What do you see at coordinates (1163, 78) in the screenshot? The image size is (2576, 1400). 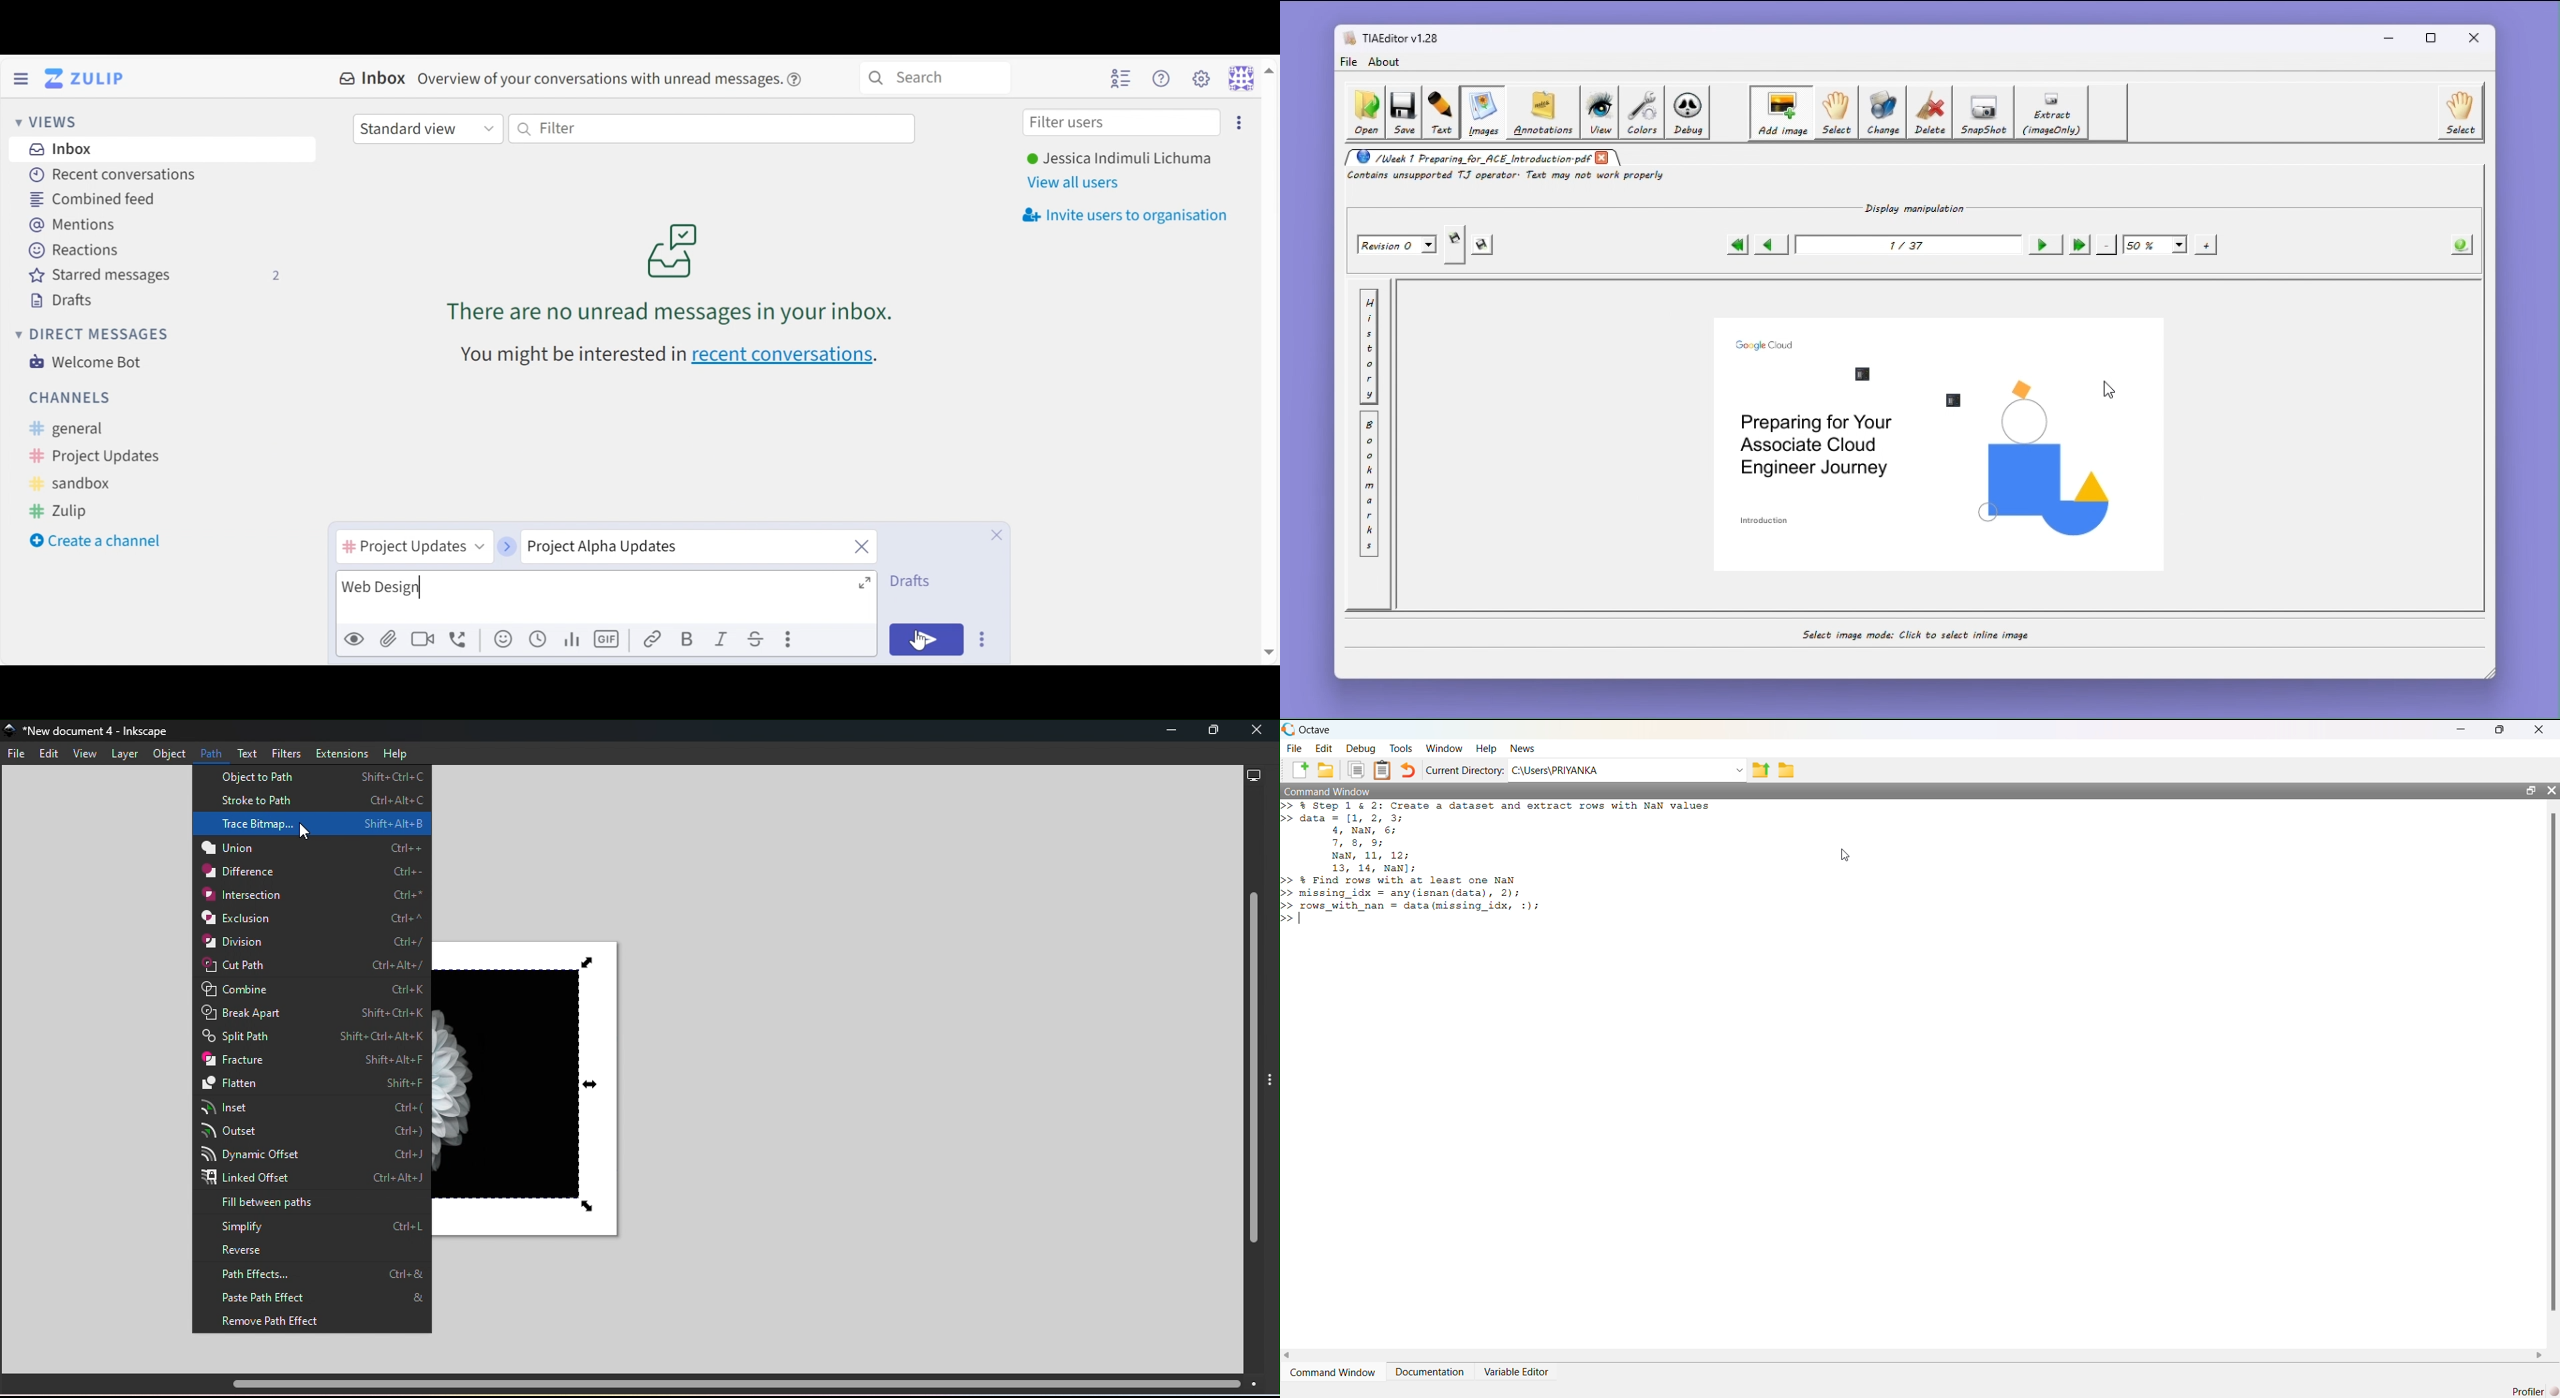 I see `Help menu` at bounding box center [1163, 78].